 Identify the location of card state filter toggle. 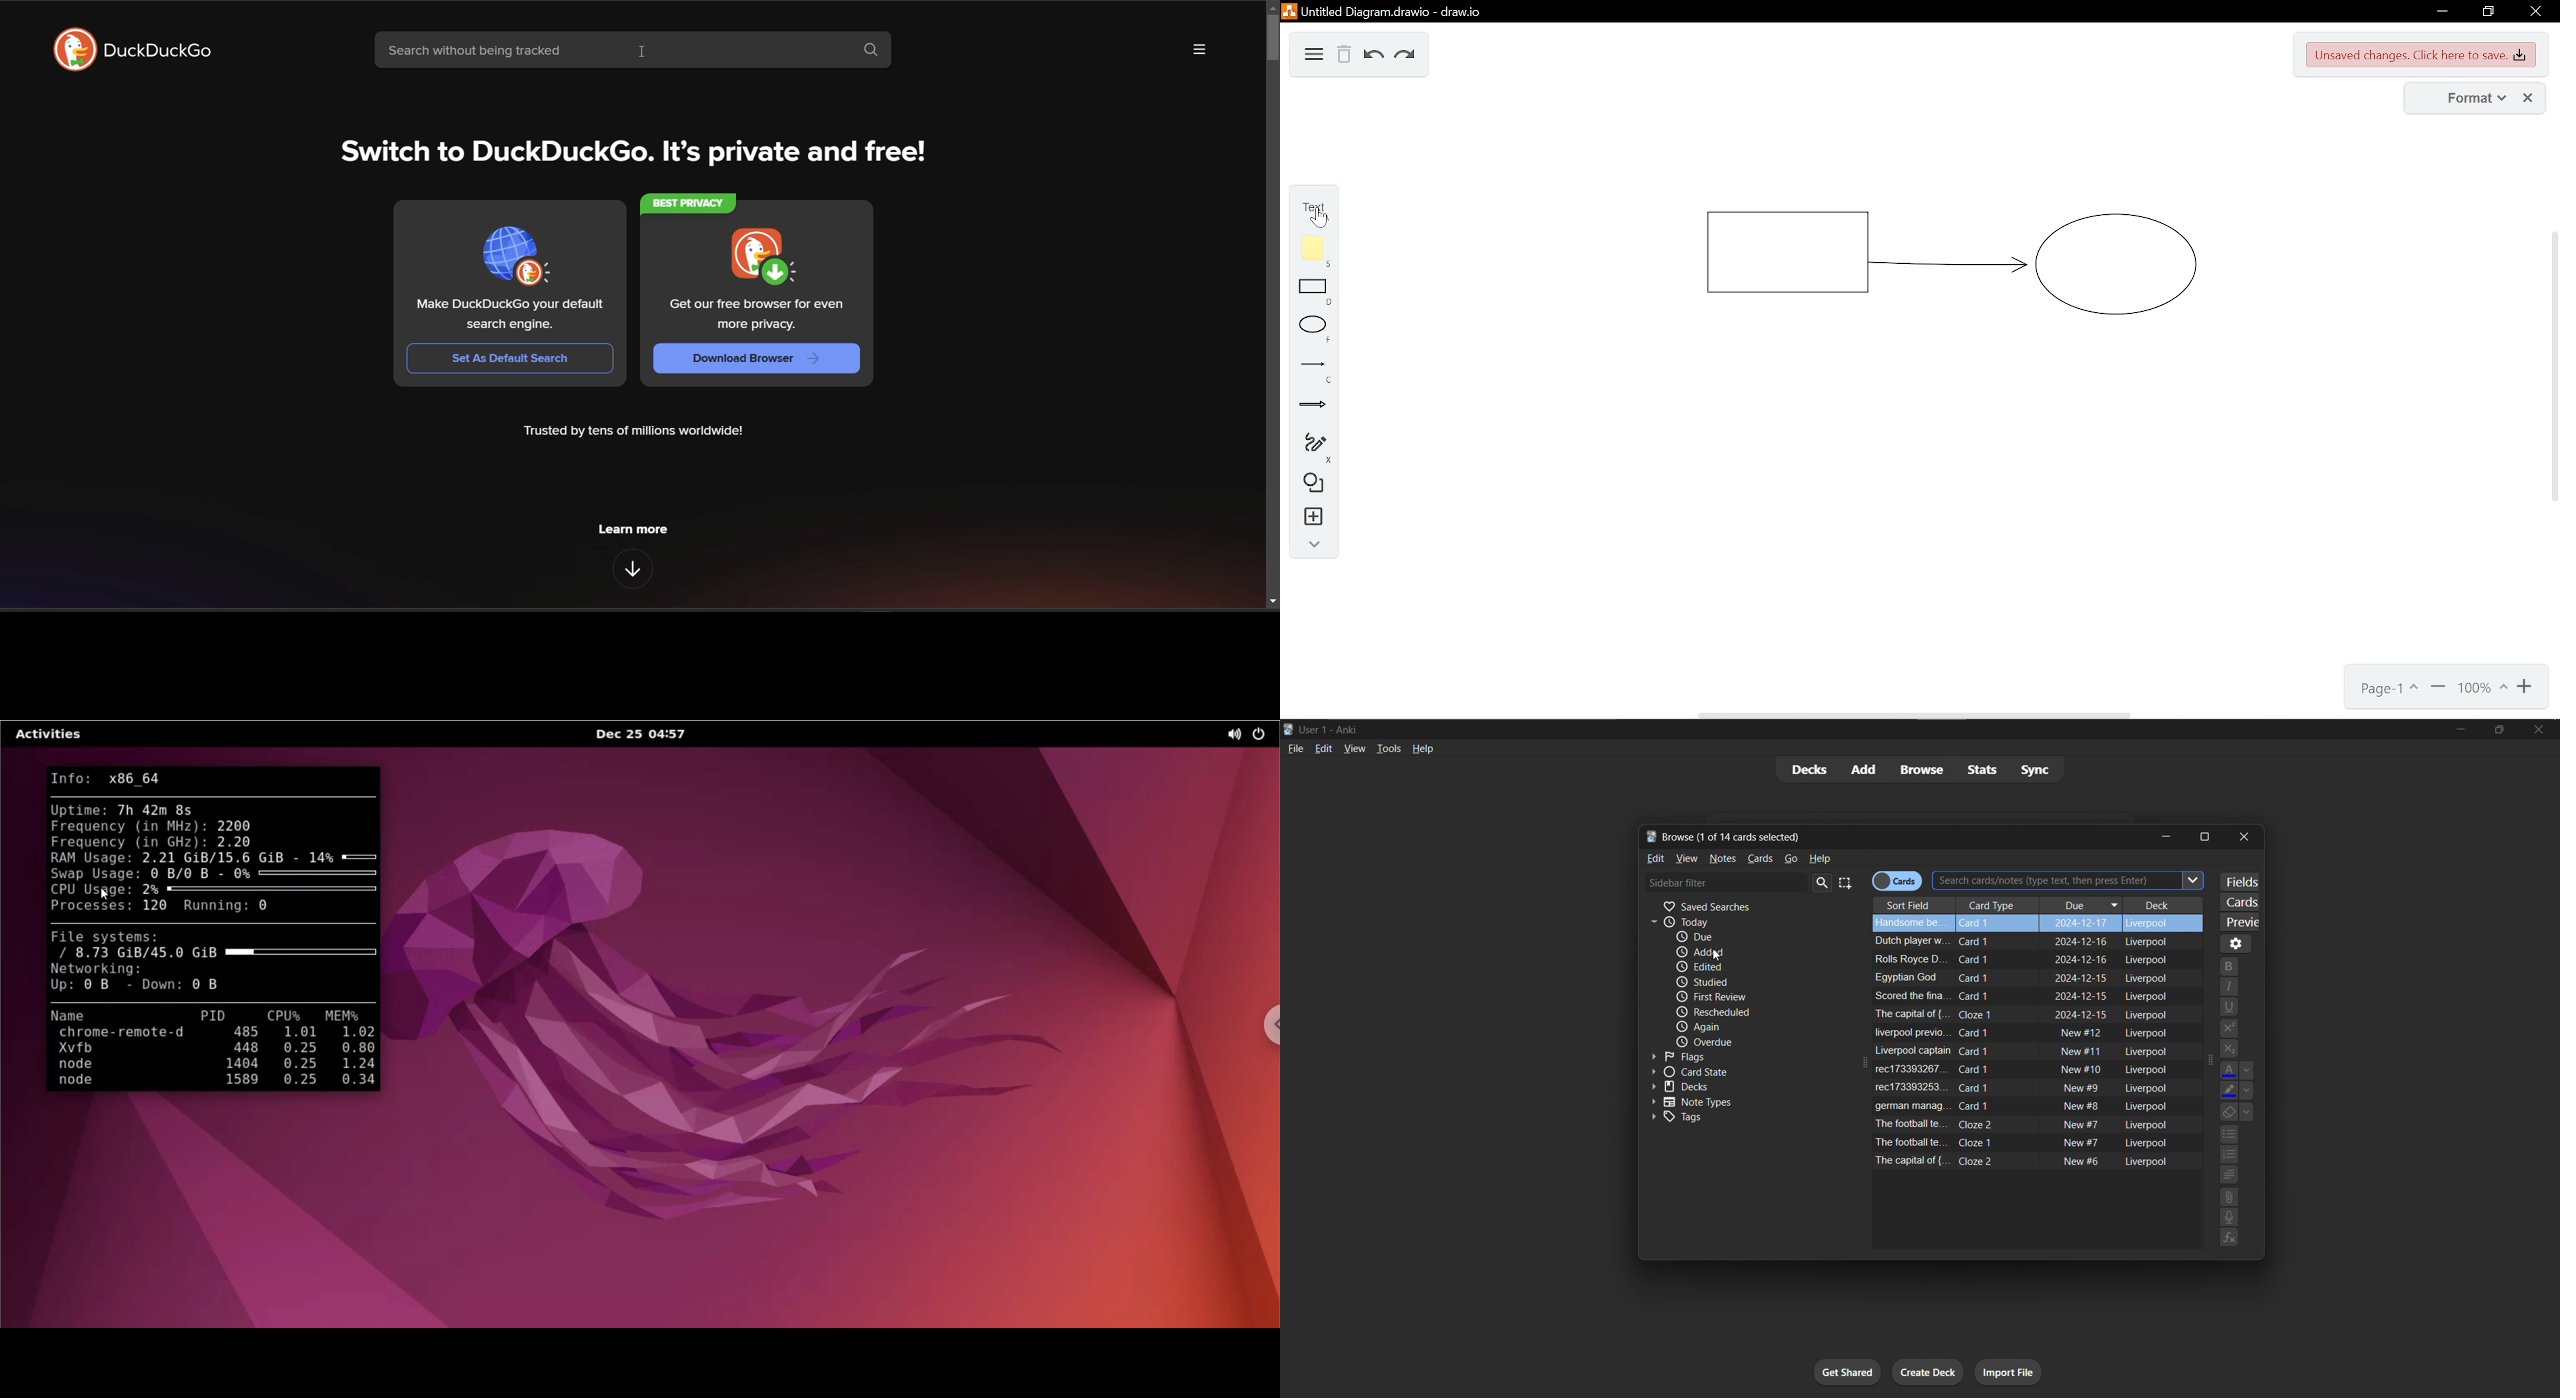
(1735, 1073).